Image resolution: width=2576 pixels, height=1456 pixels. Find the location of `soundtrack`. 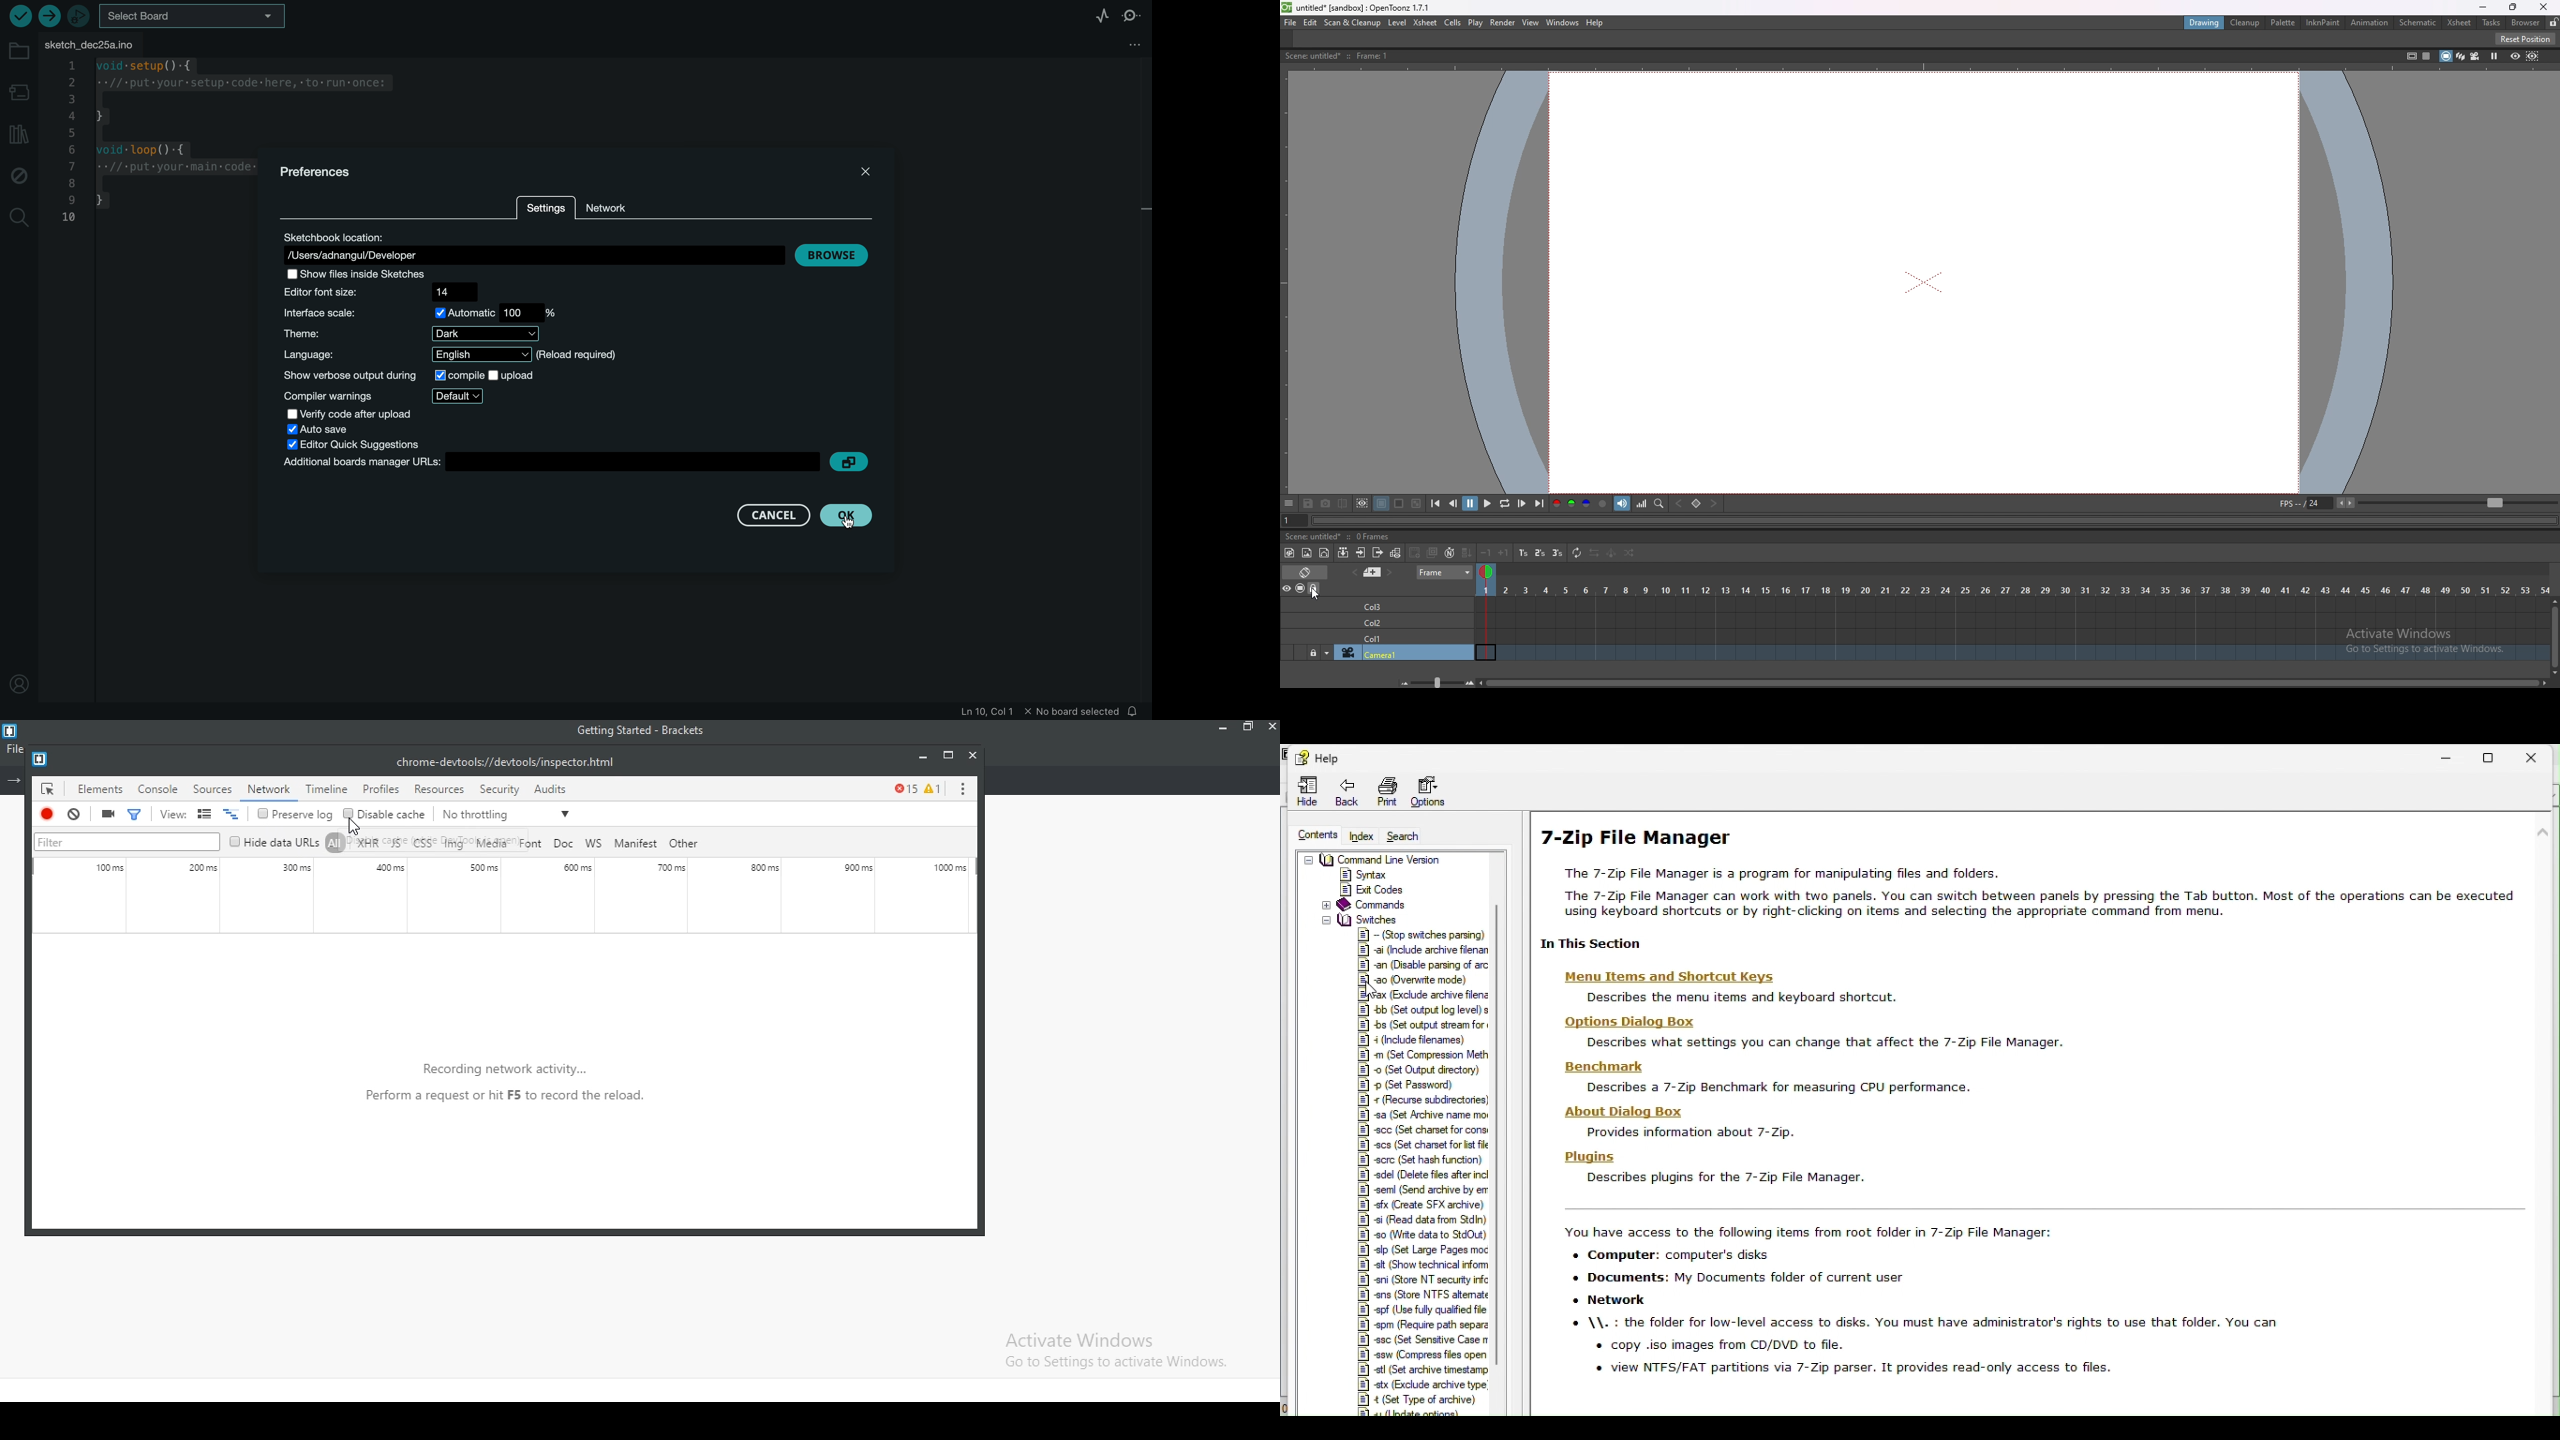

soundtrack is located at coordinates (1623, 503).